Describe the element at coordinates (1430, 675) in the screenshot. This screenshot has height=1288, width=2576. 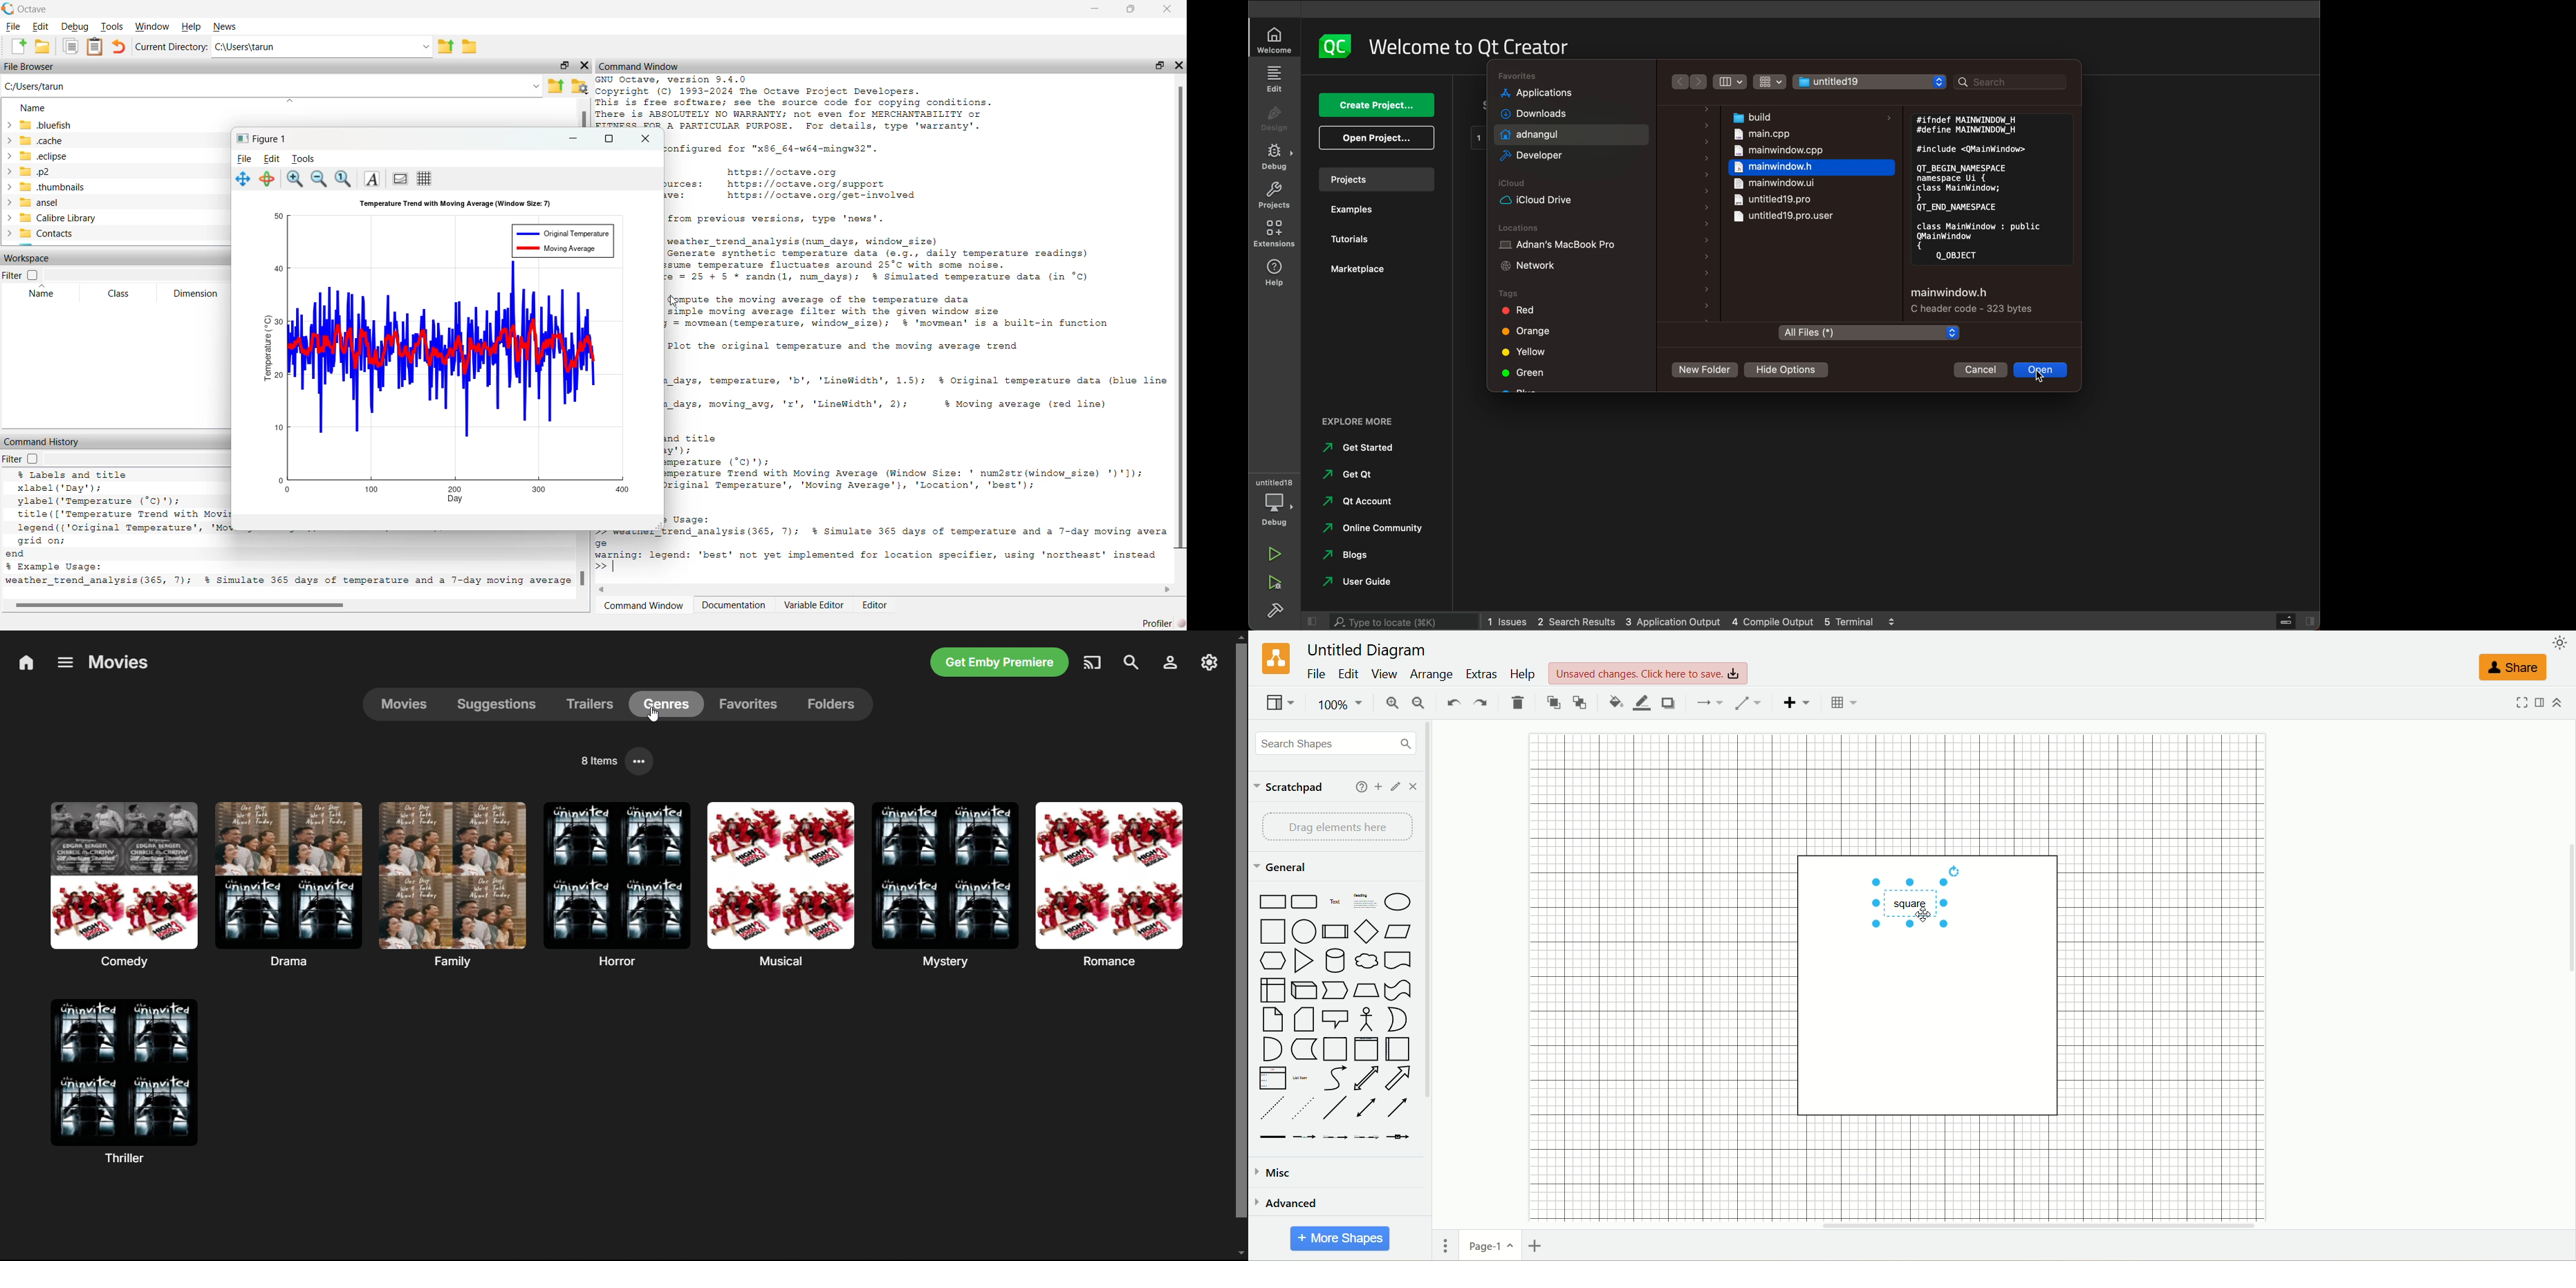
I see `arrange` at that location.